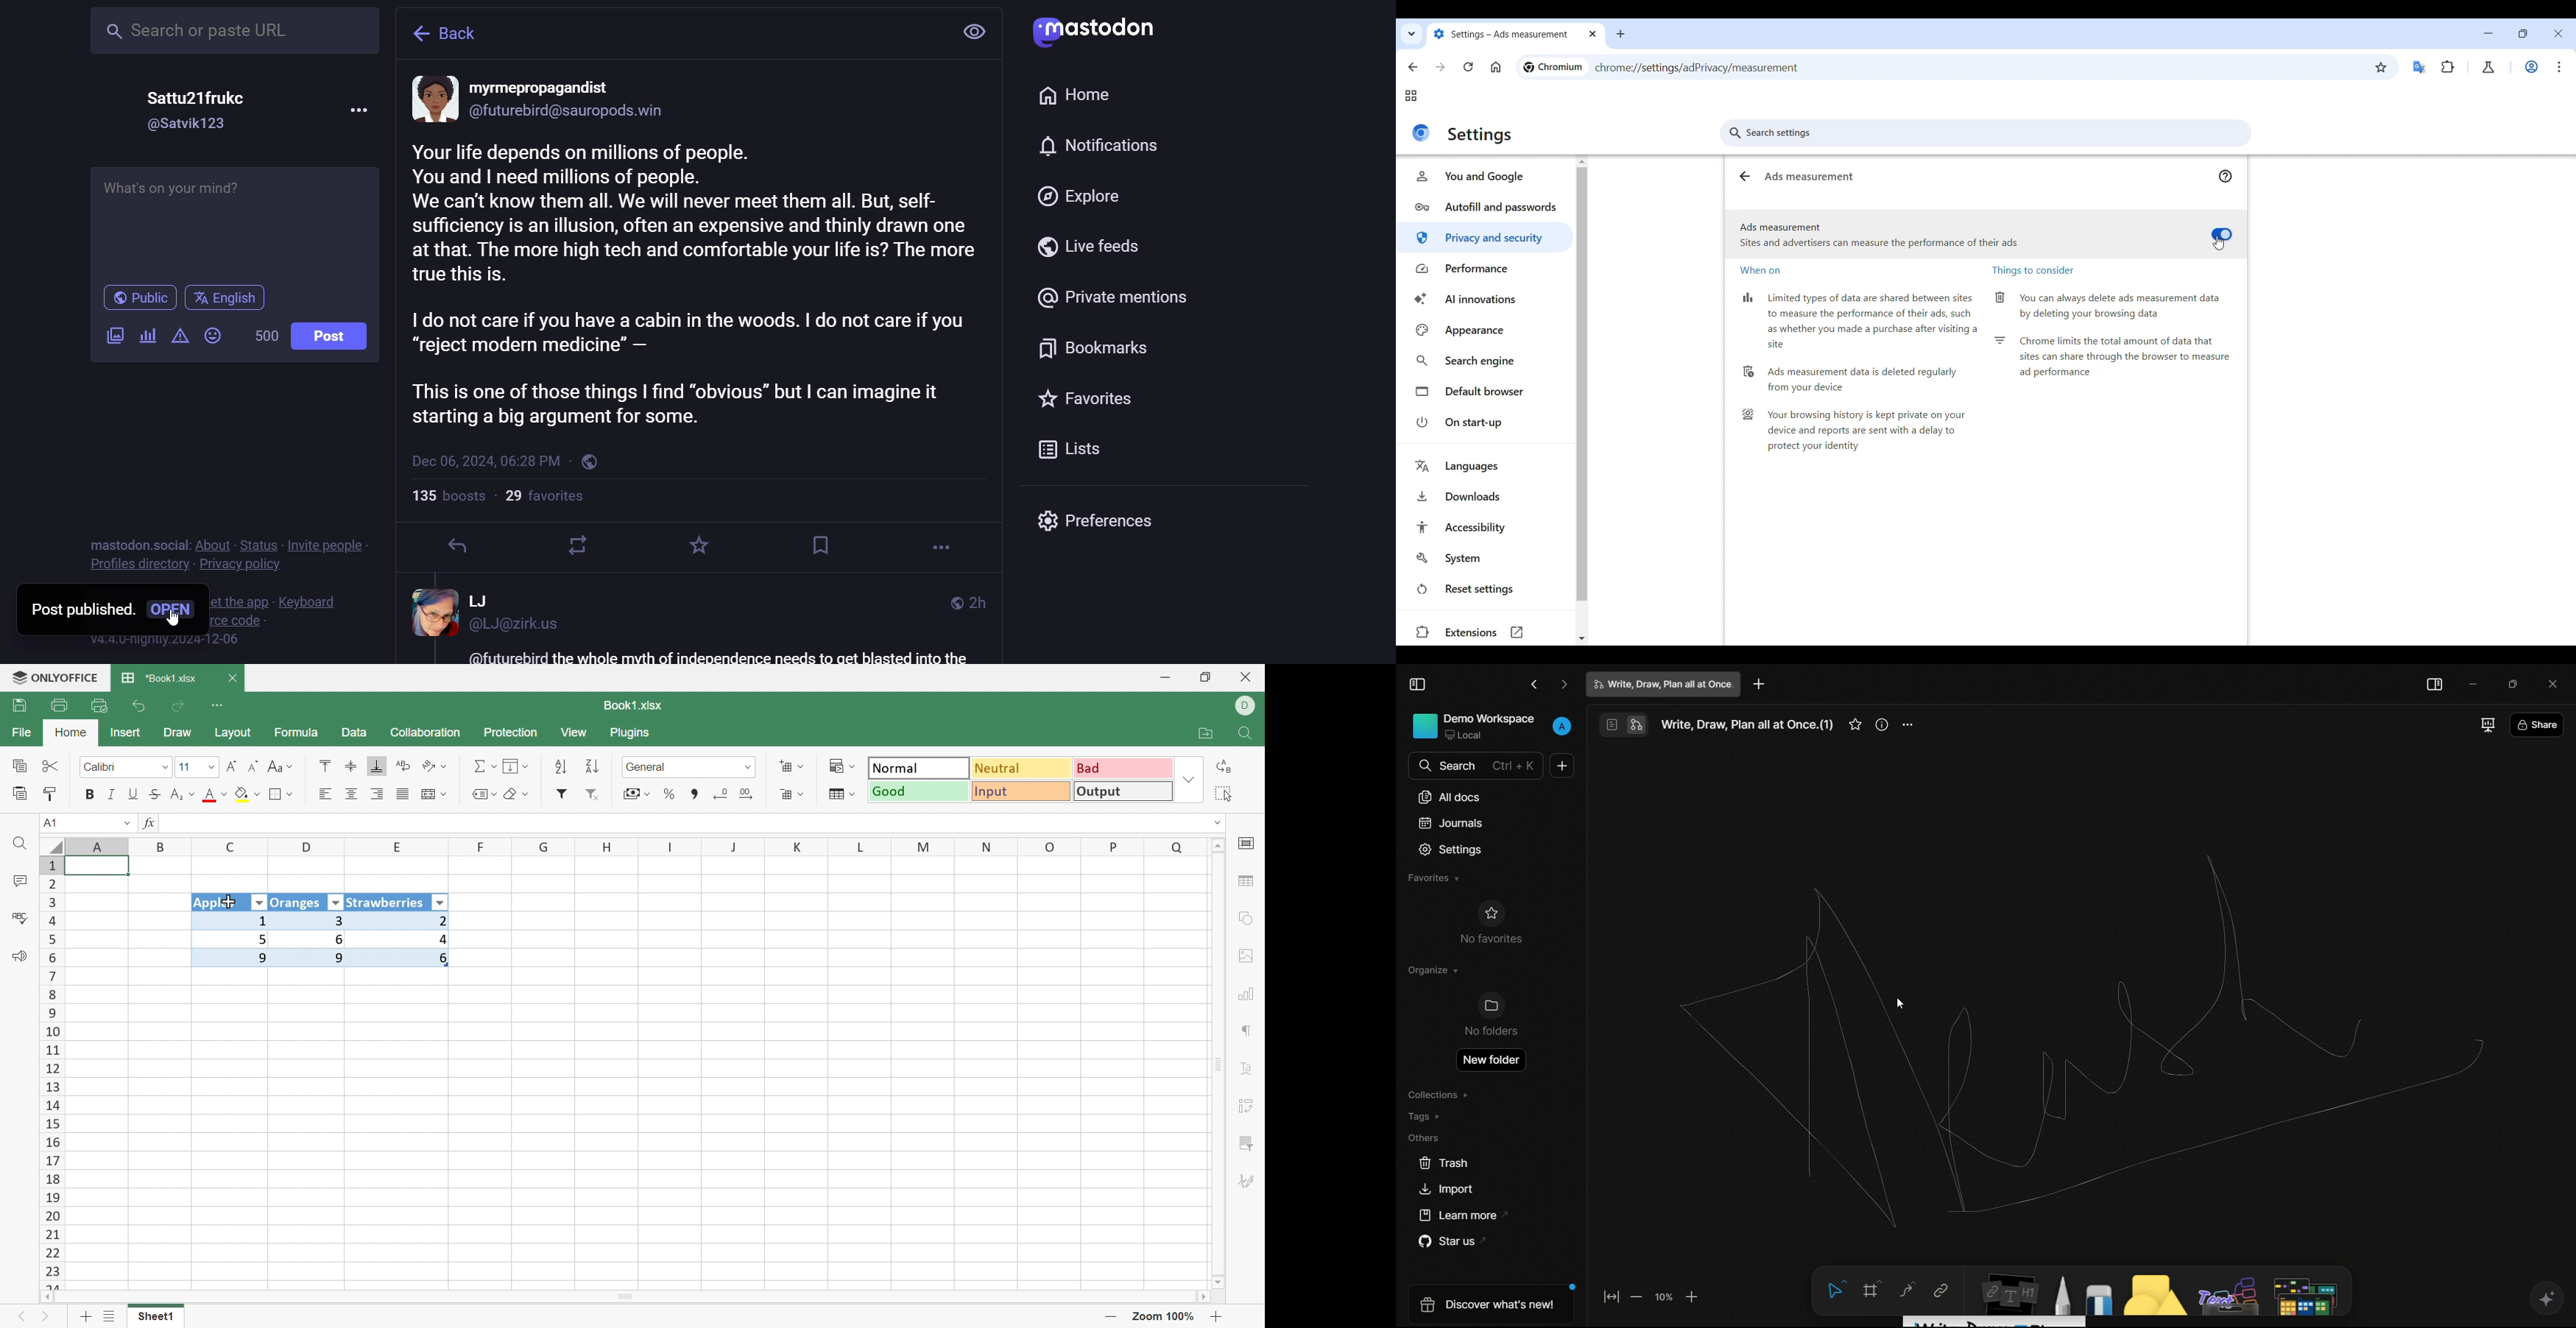 Image resolution: width=2576 pixels, height=1344 pixels. Describe the element at coordinates (1423, 1138) in the screenshot. I see `others` at that location.